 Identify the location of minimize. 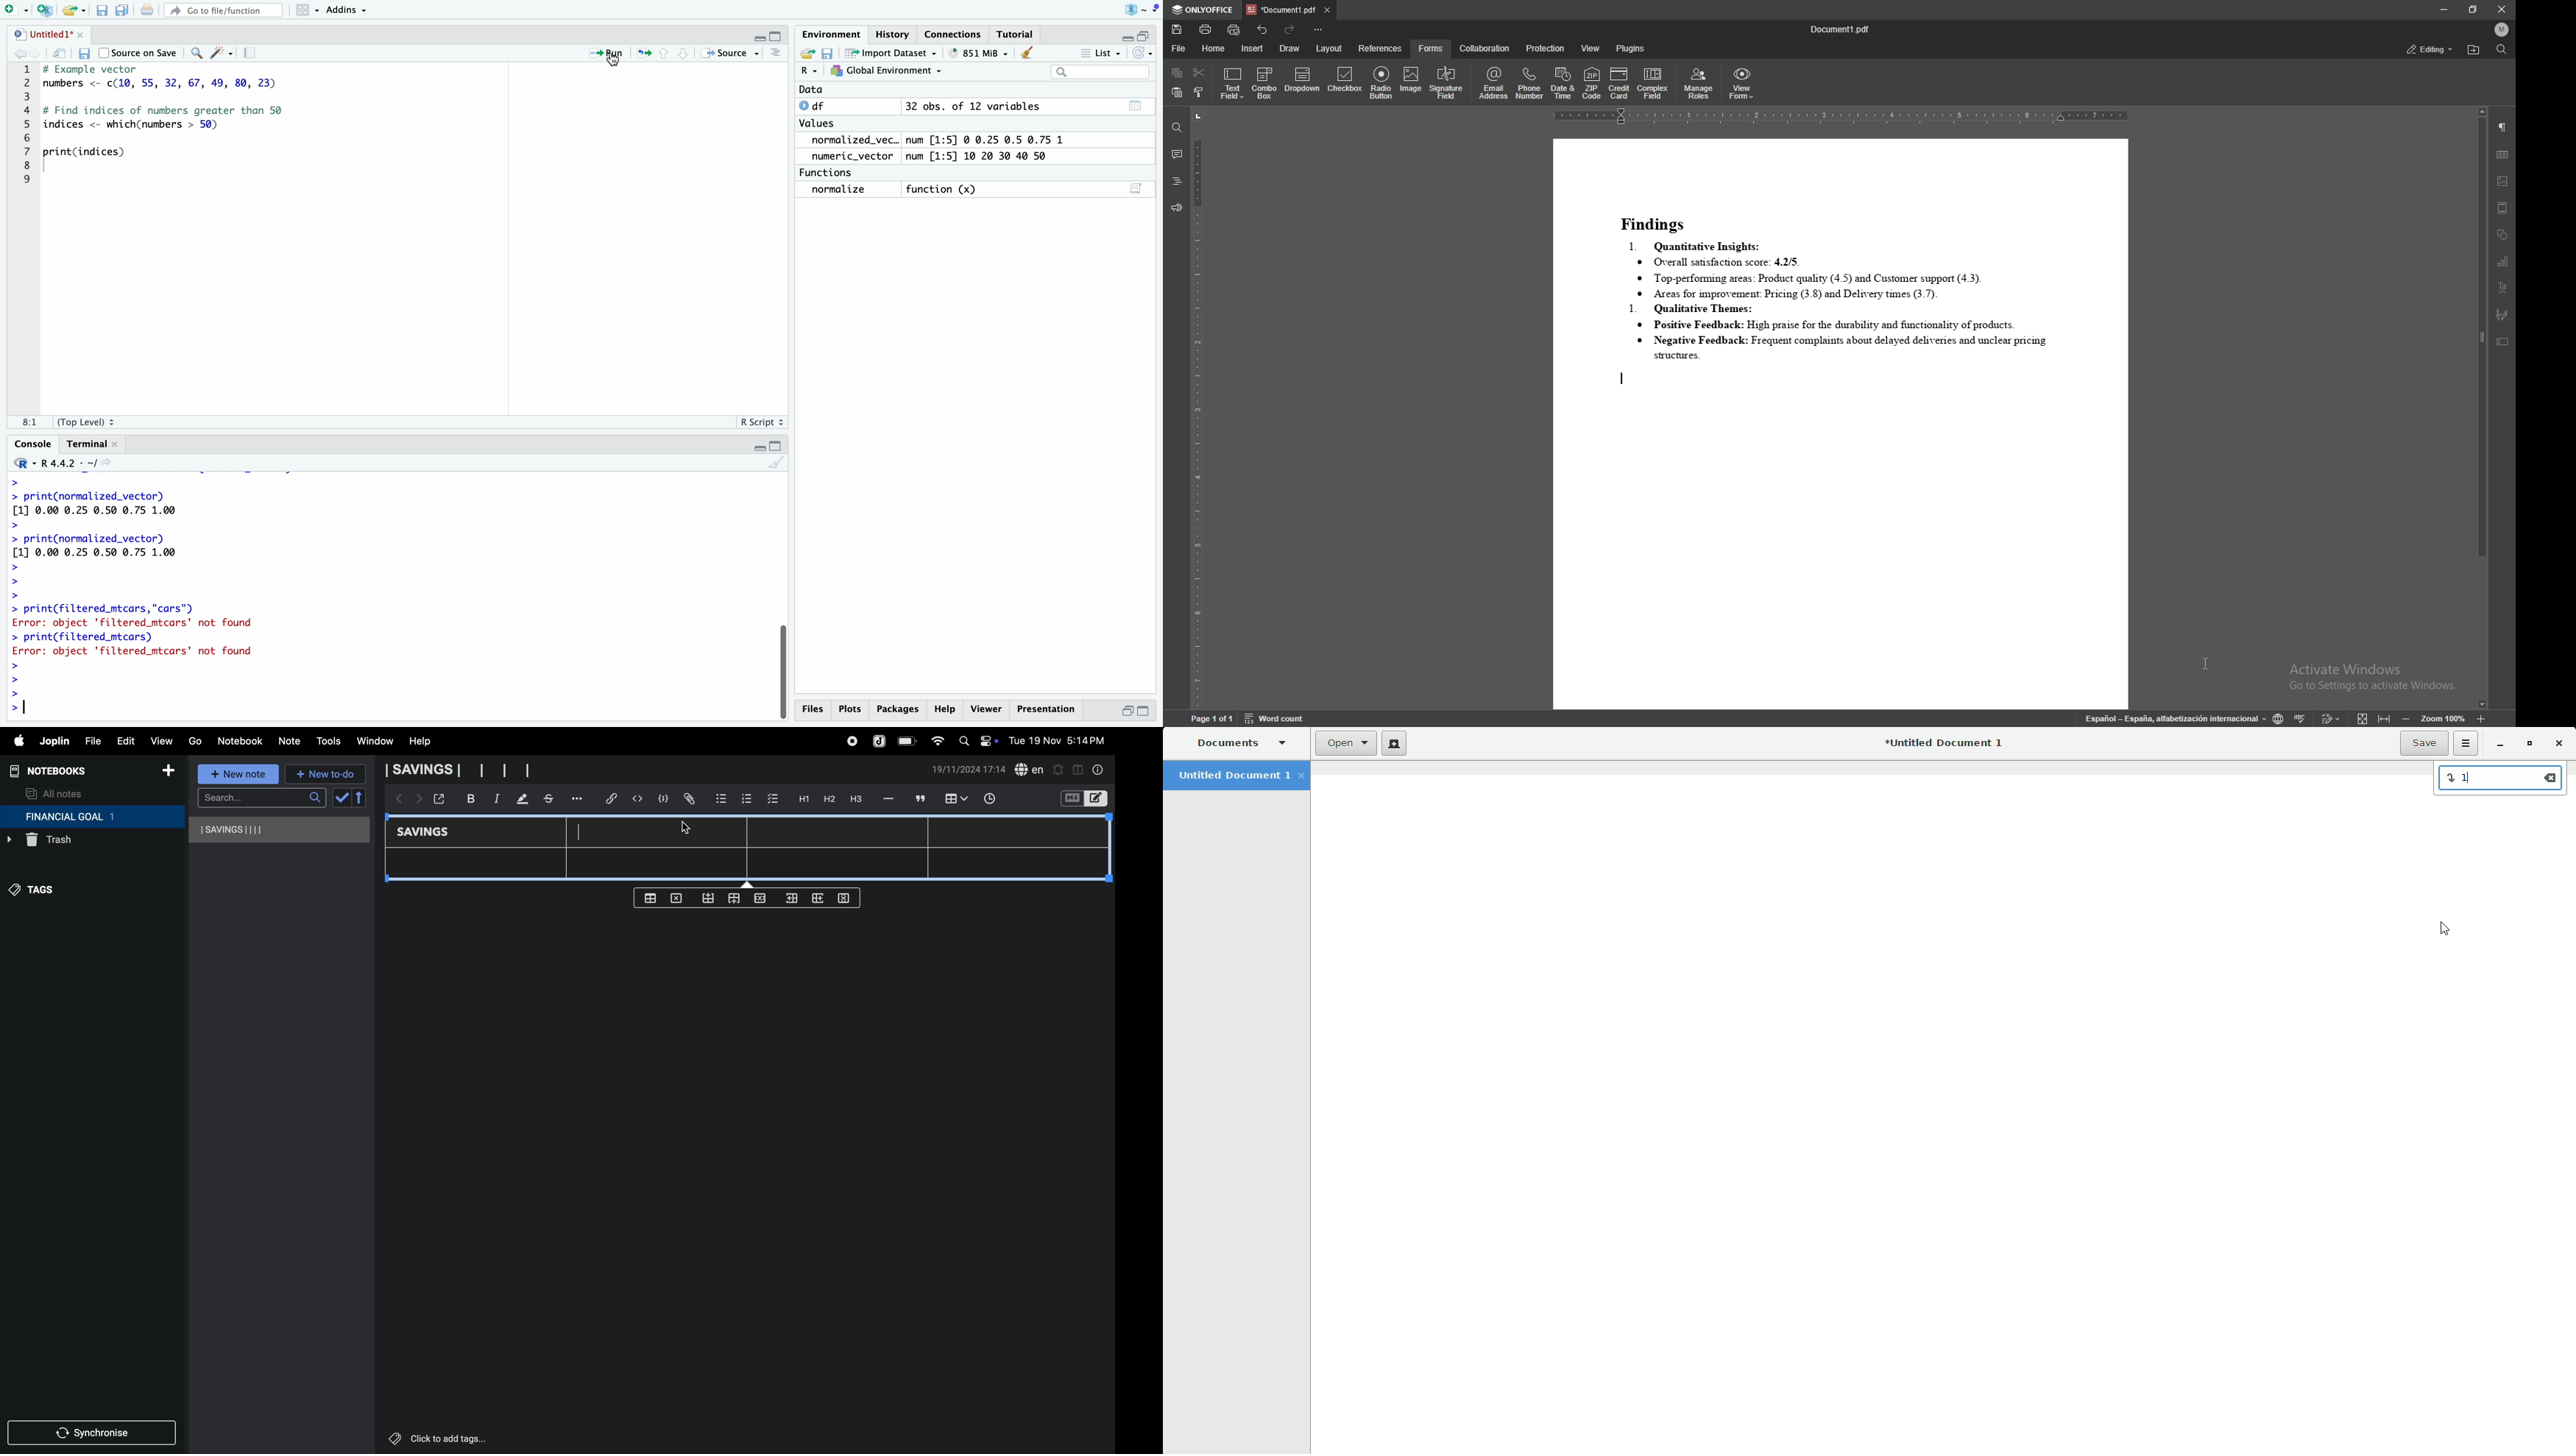
(2444, 9).